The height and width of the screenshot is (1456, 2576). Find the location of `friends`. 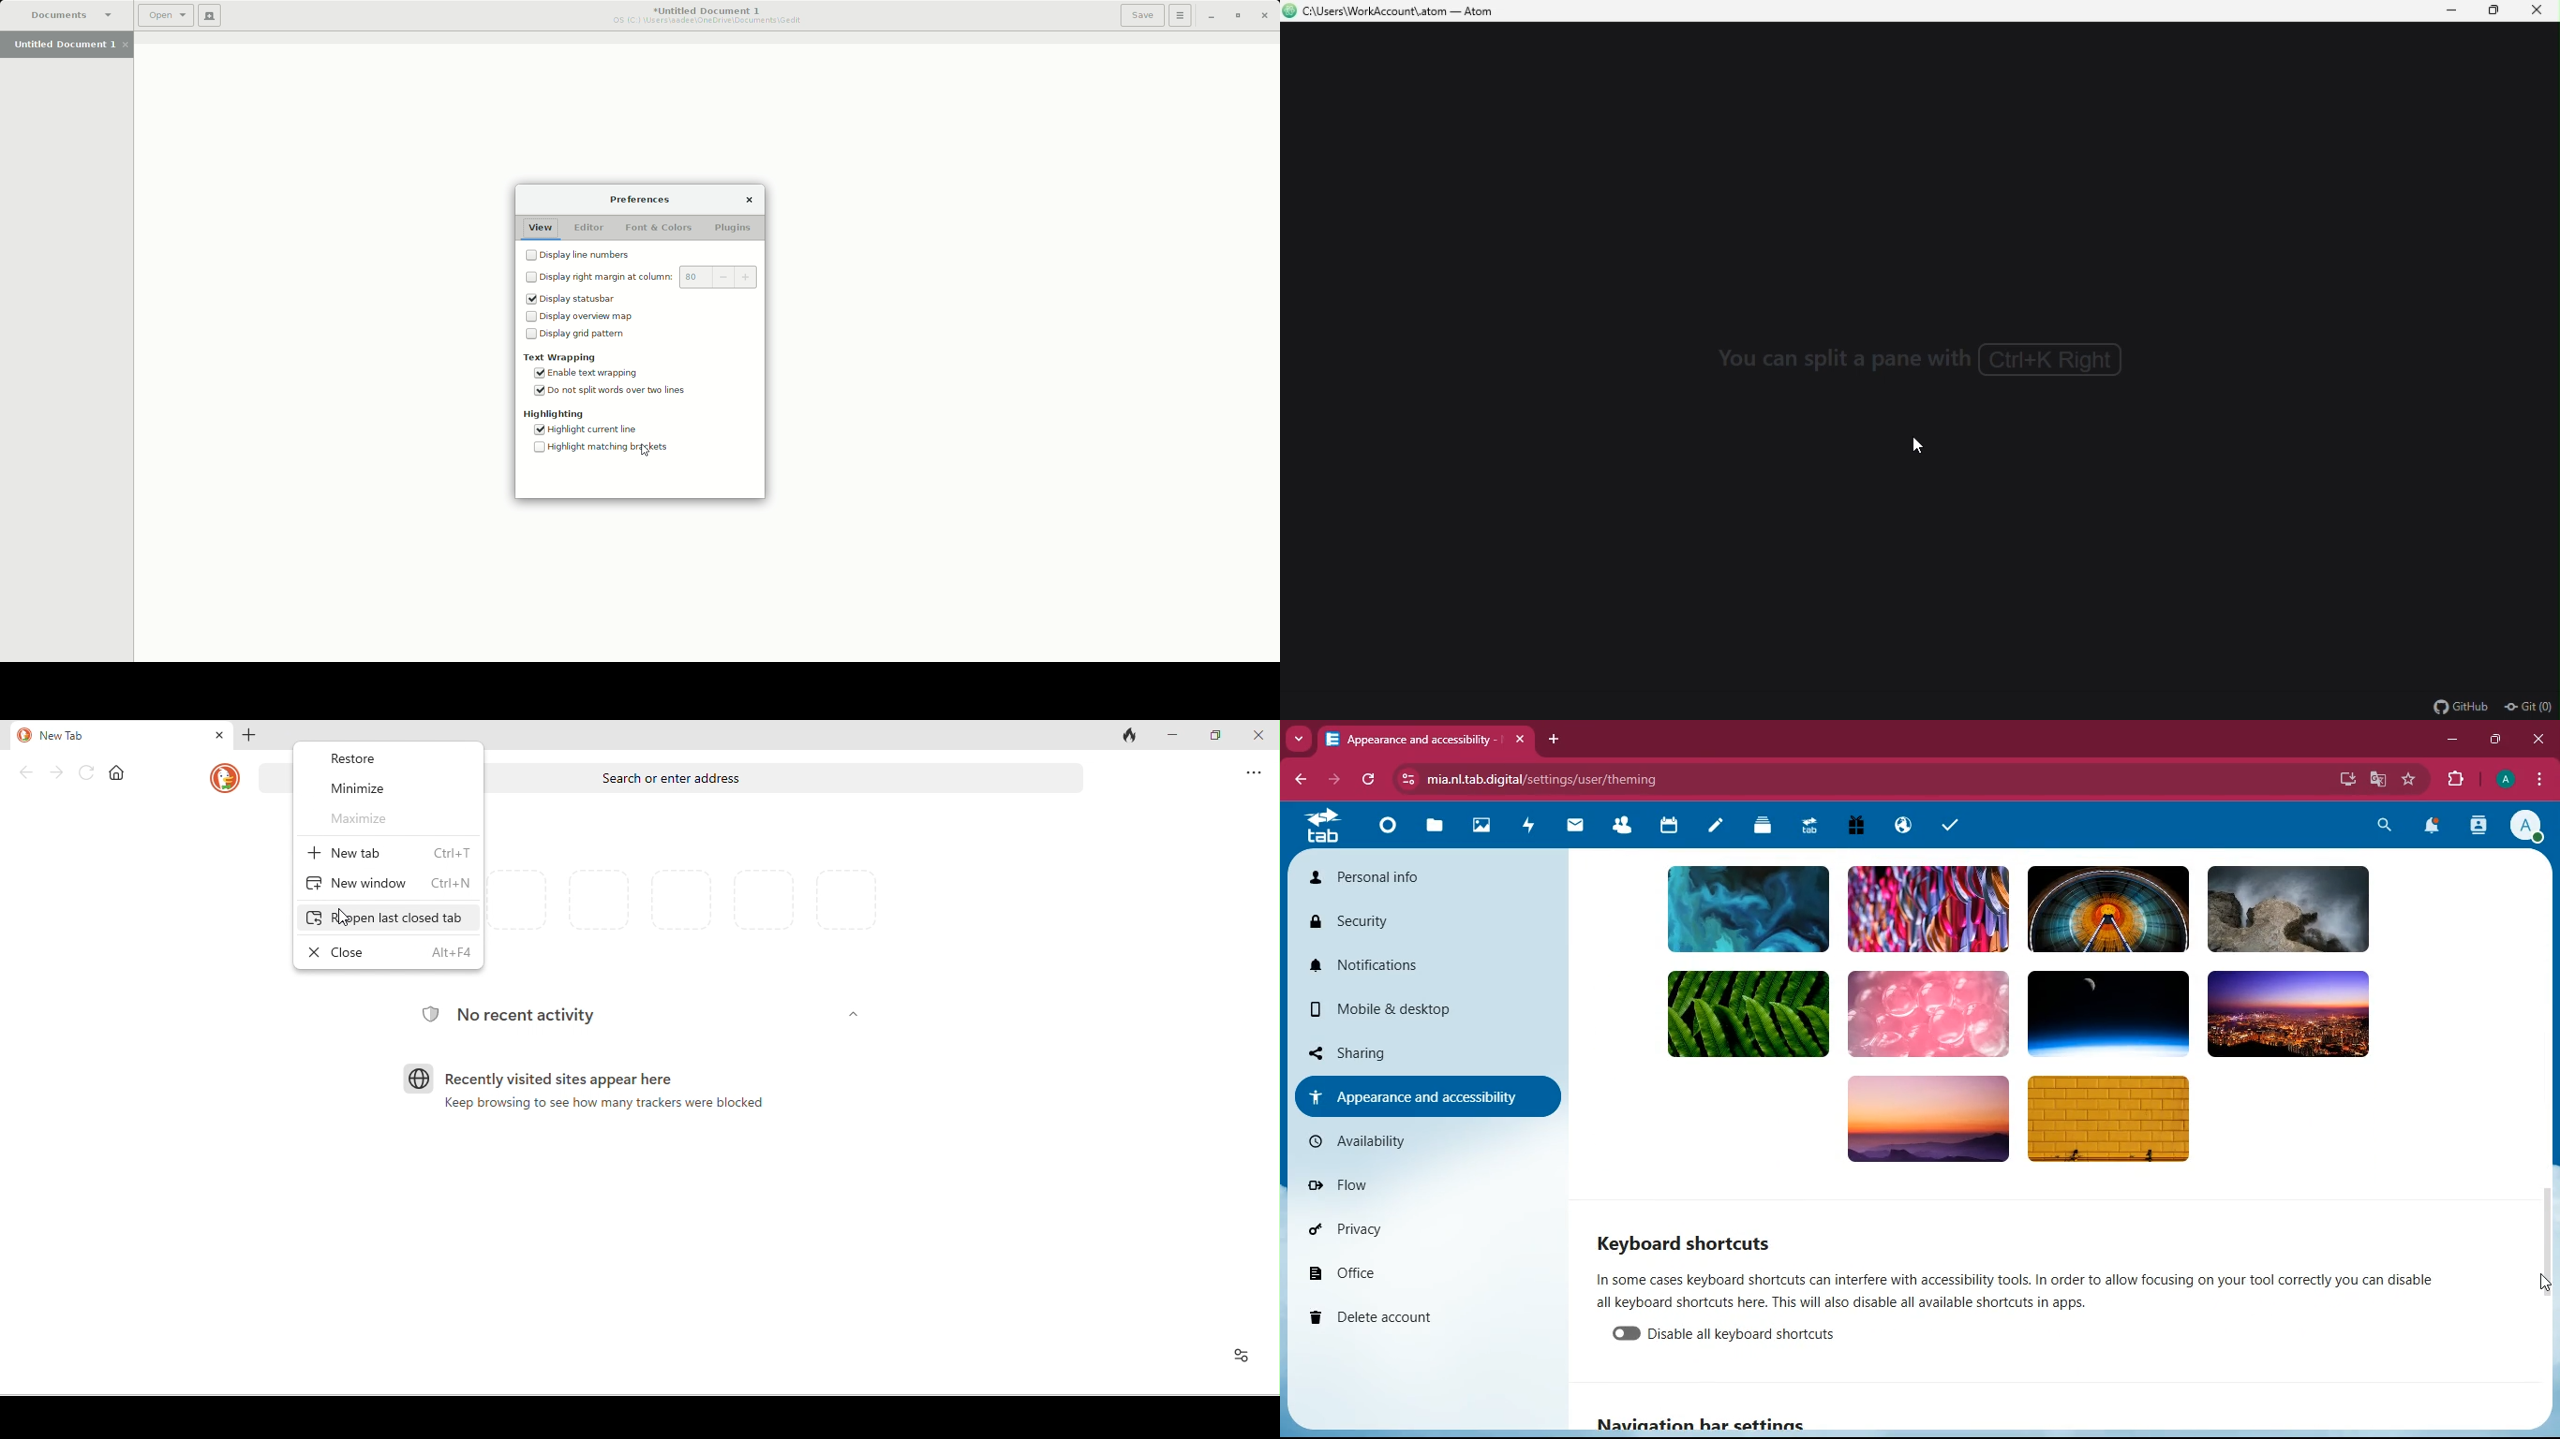

friends is located at coordinates (1620, 829).